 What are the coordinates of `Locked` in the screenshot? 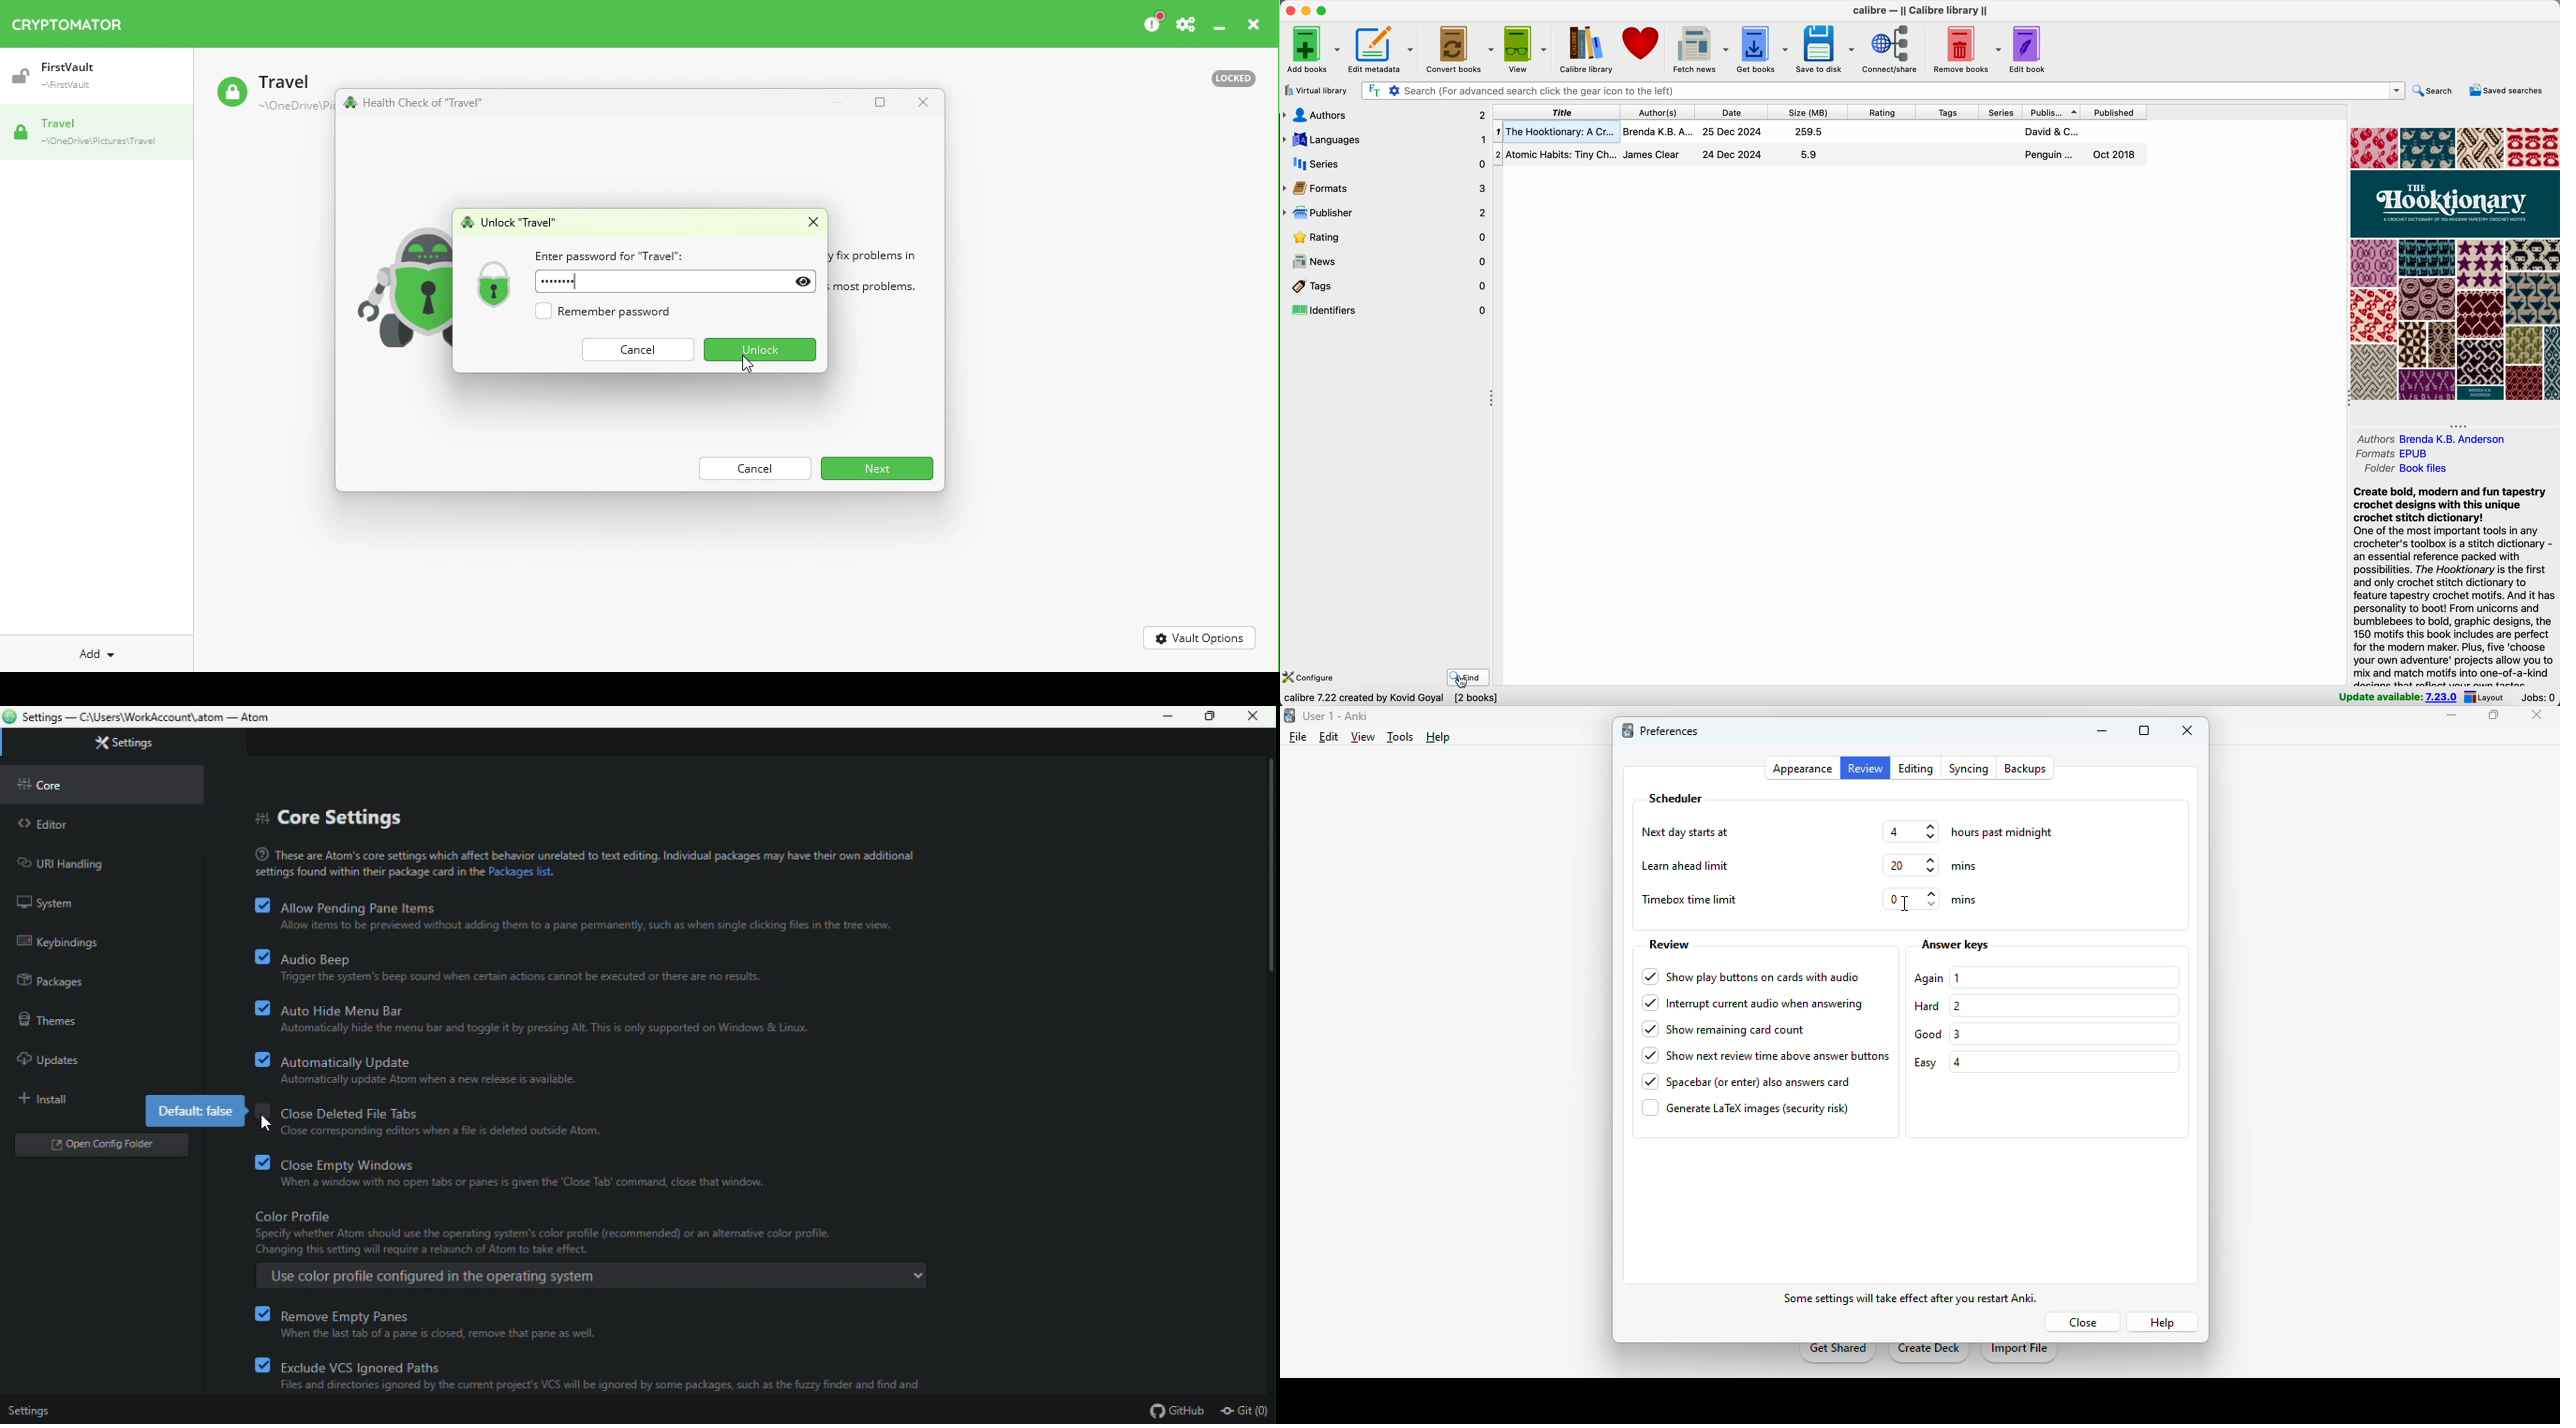 It's located at (1233, 78).